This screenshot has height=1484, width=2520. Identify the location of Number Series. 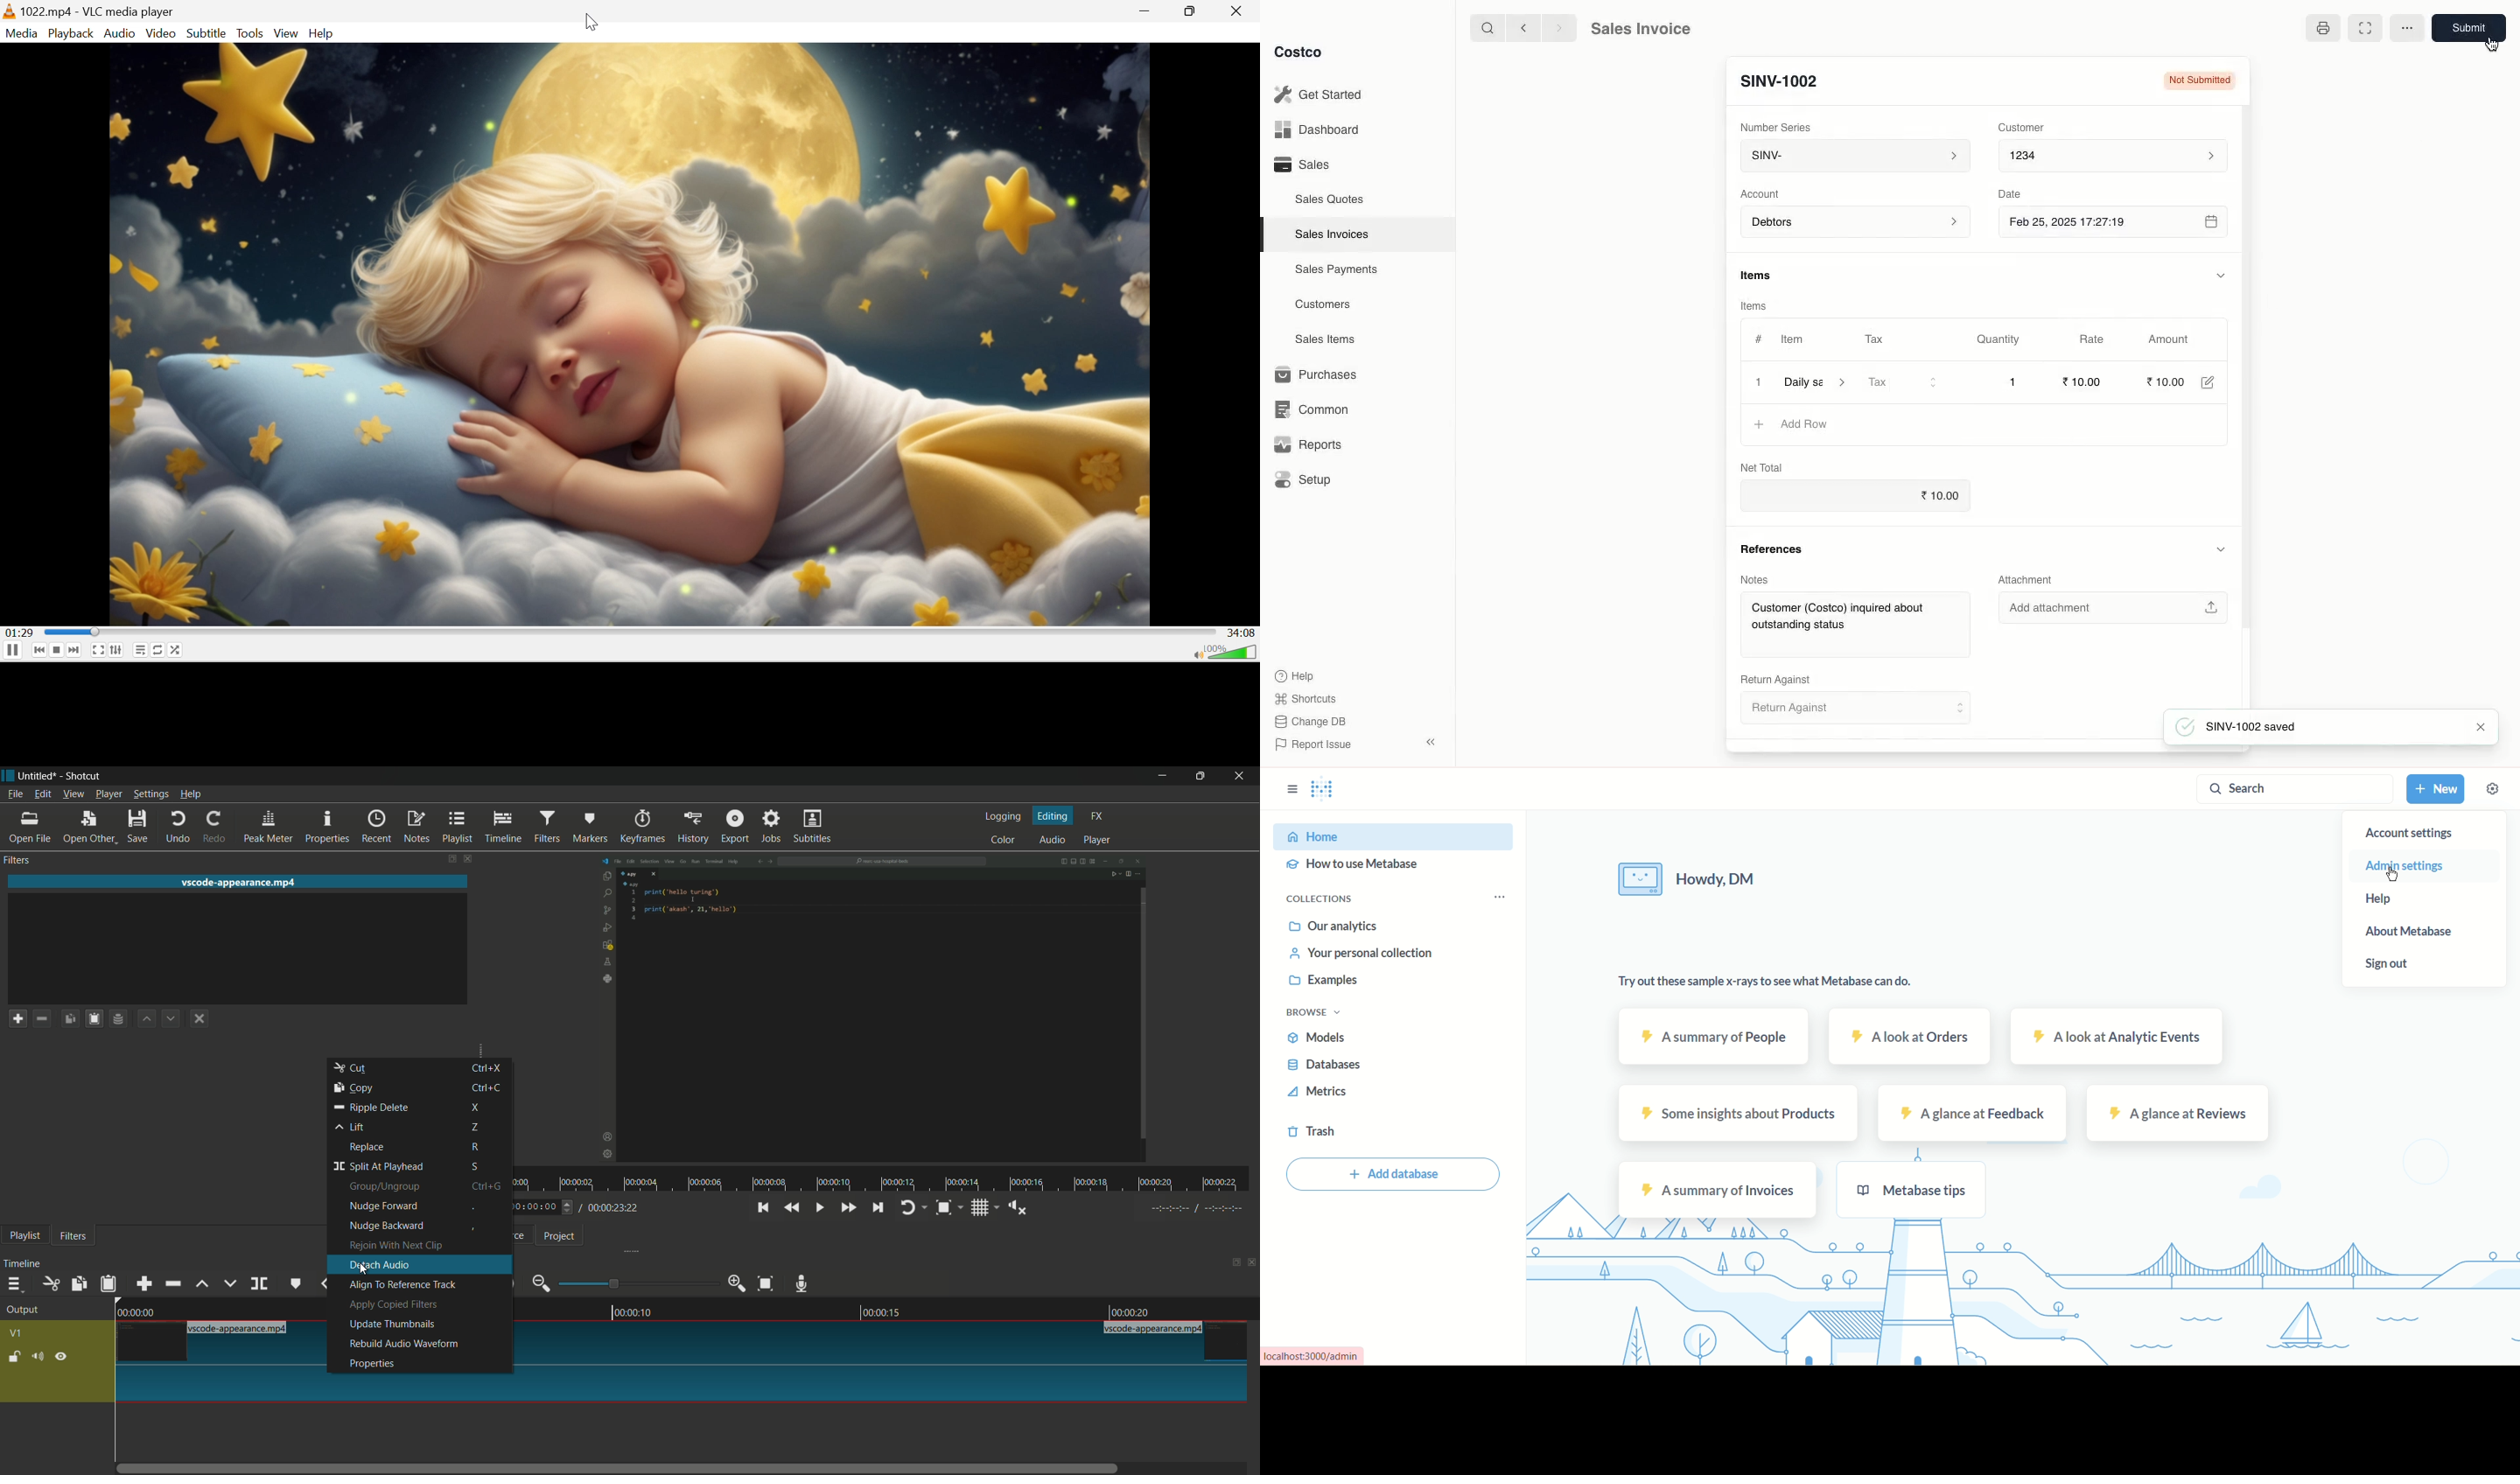
(1776, 127).